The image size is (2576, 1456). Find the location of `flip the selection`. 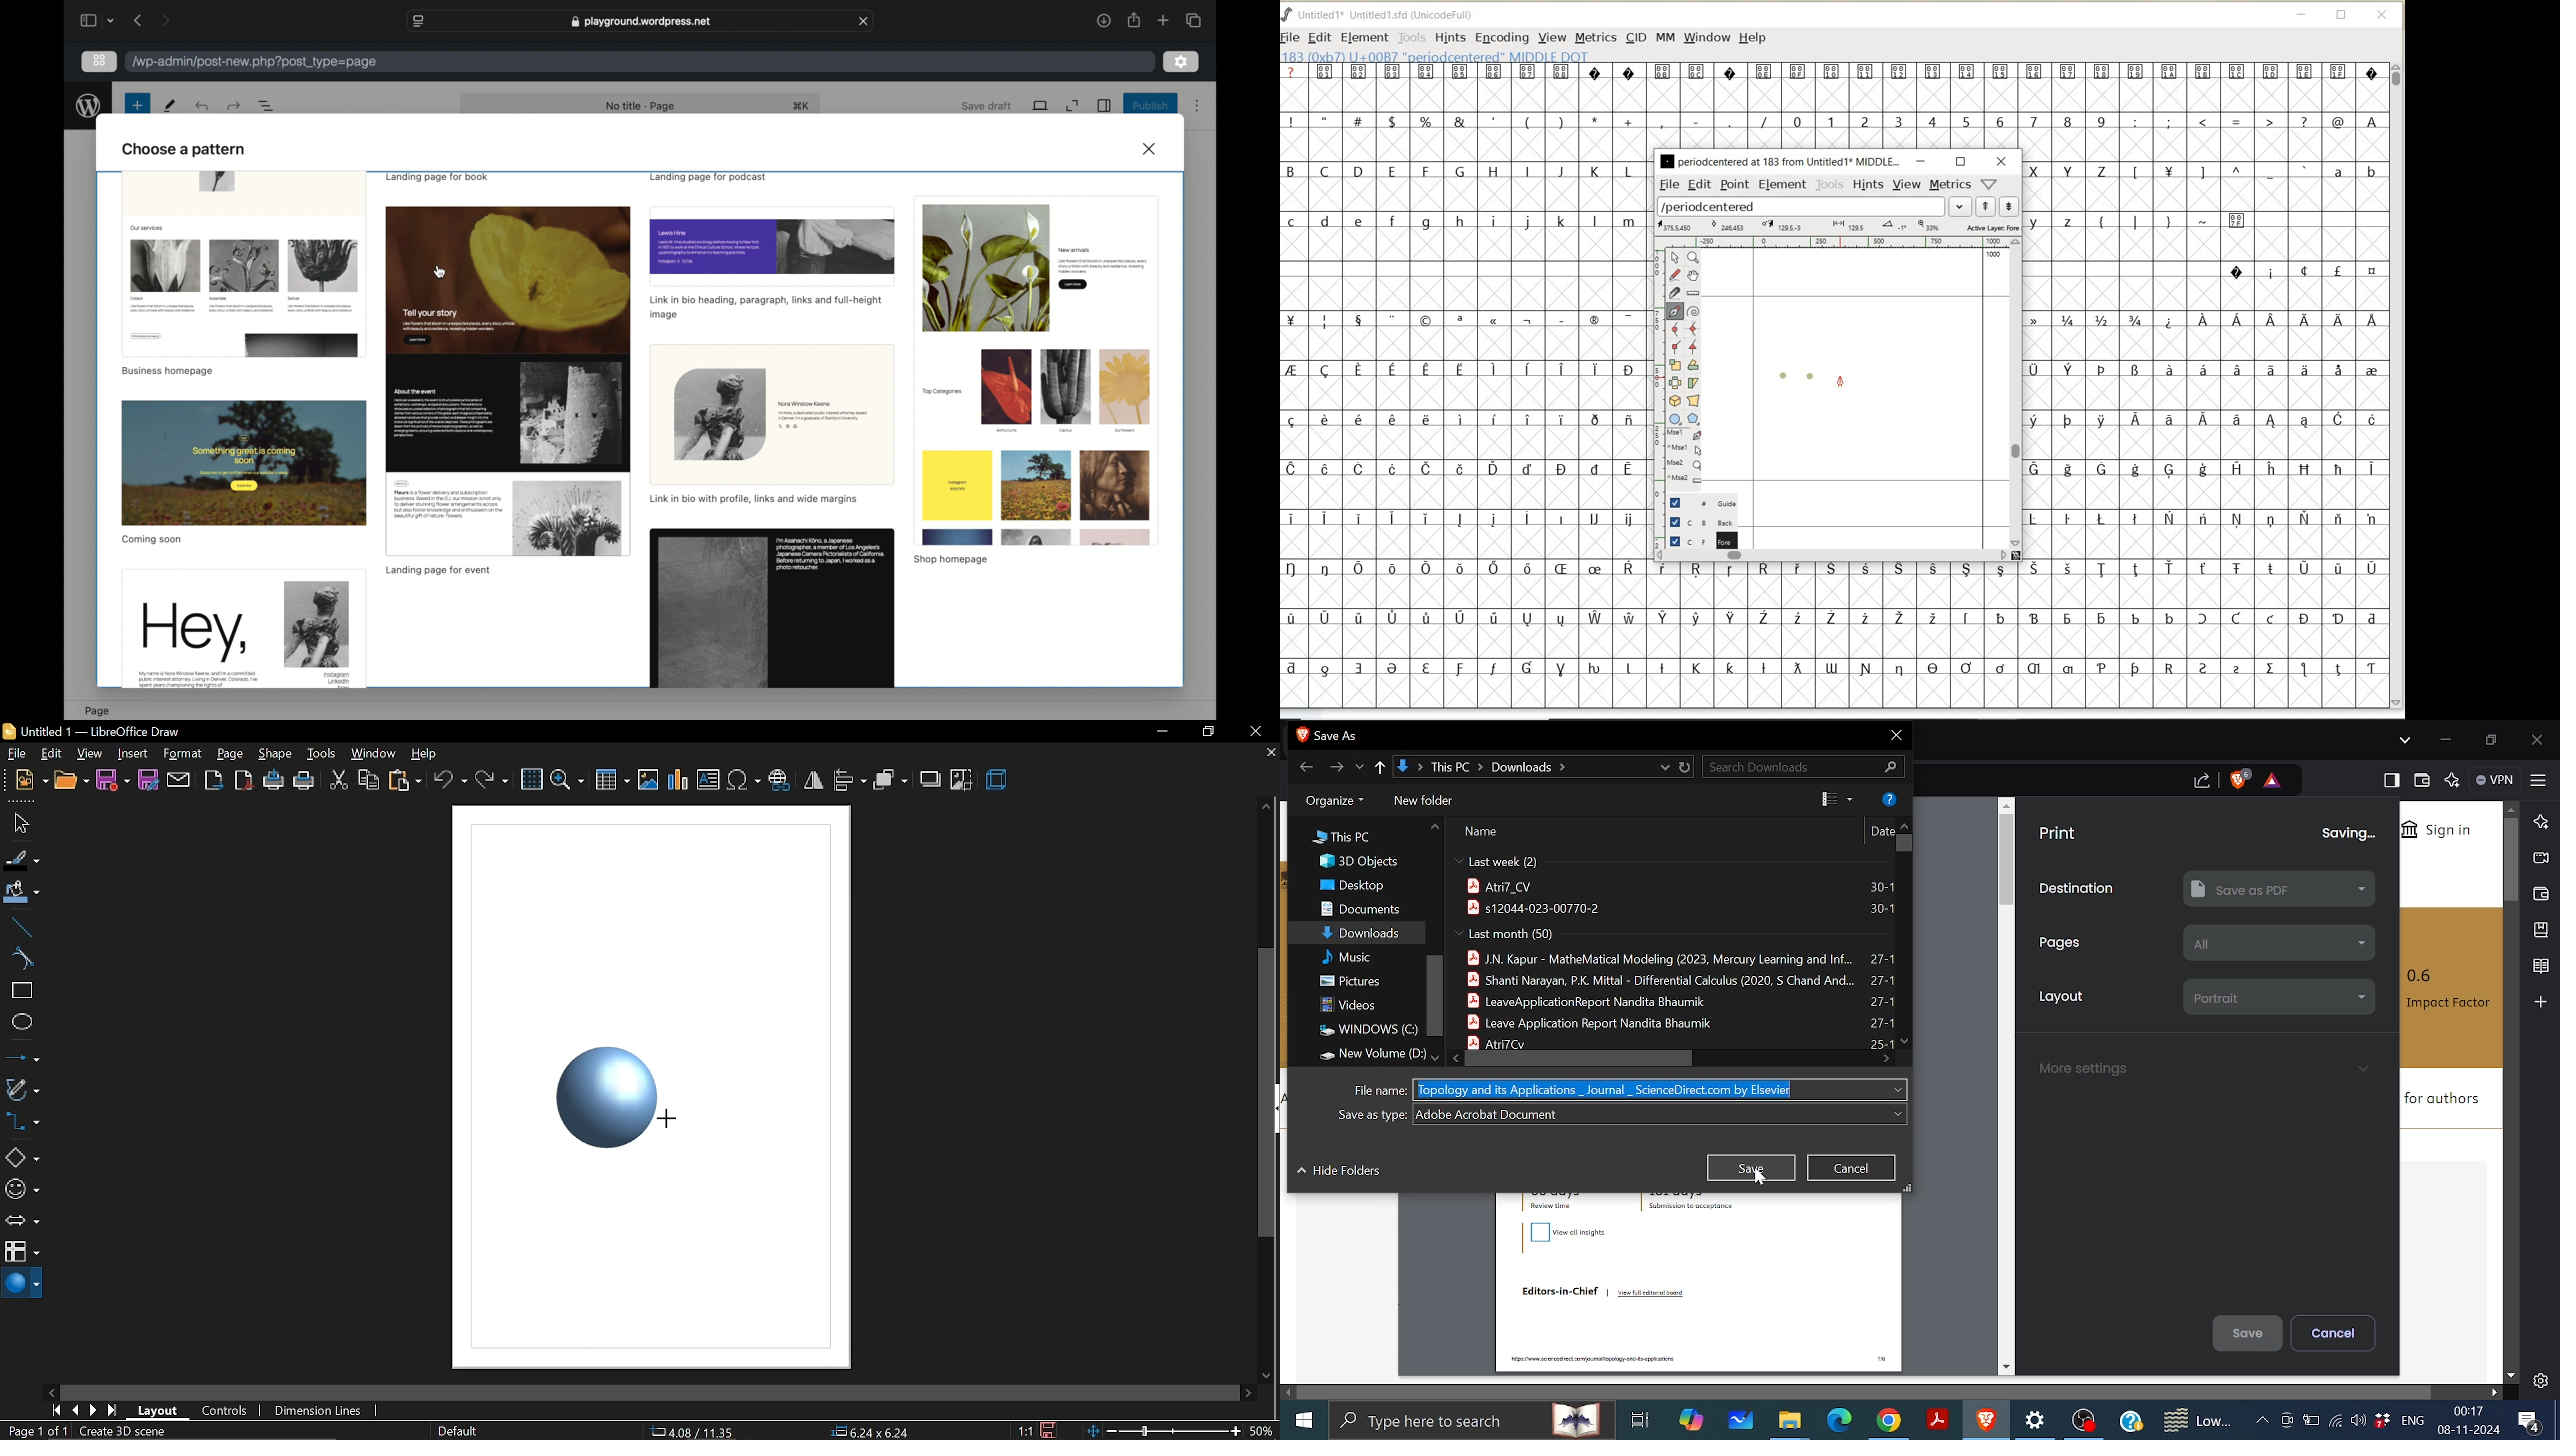

flip the selection is located at coordinates (1676, 383).